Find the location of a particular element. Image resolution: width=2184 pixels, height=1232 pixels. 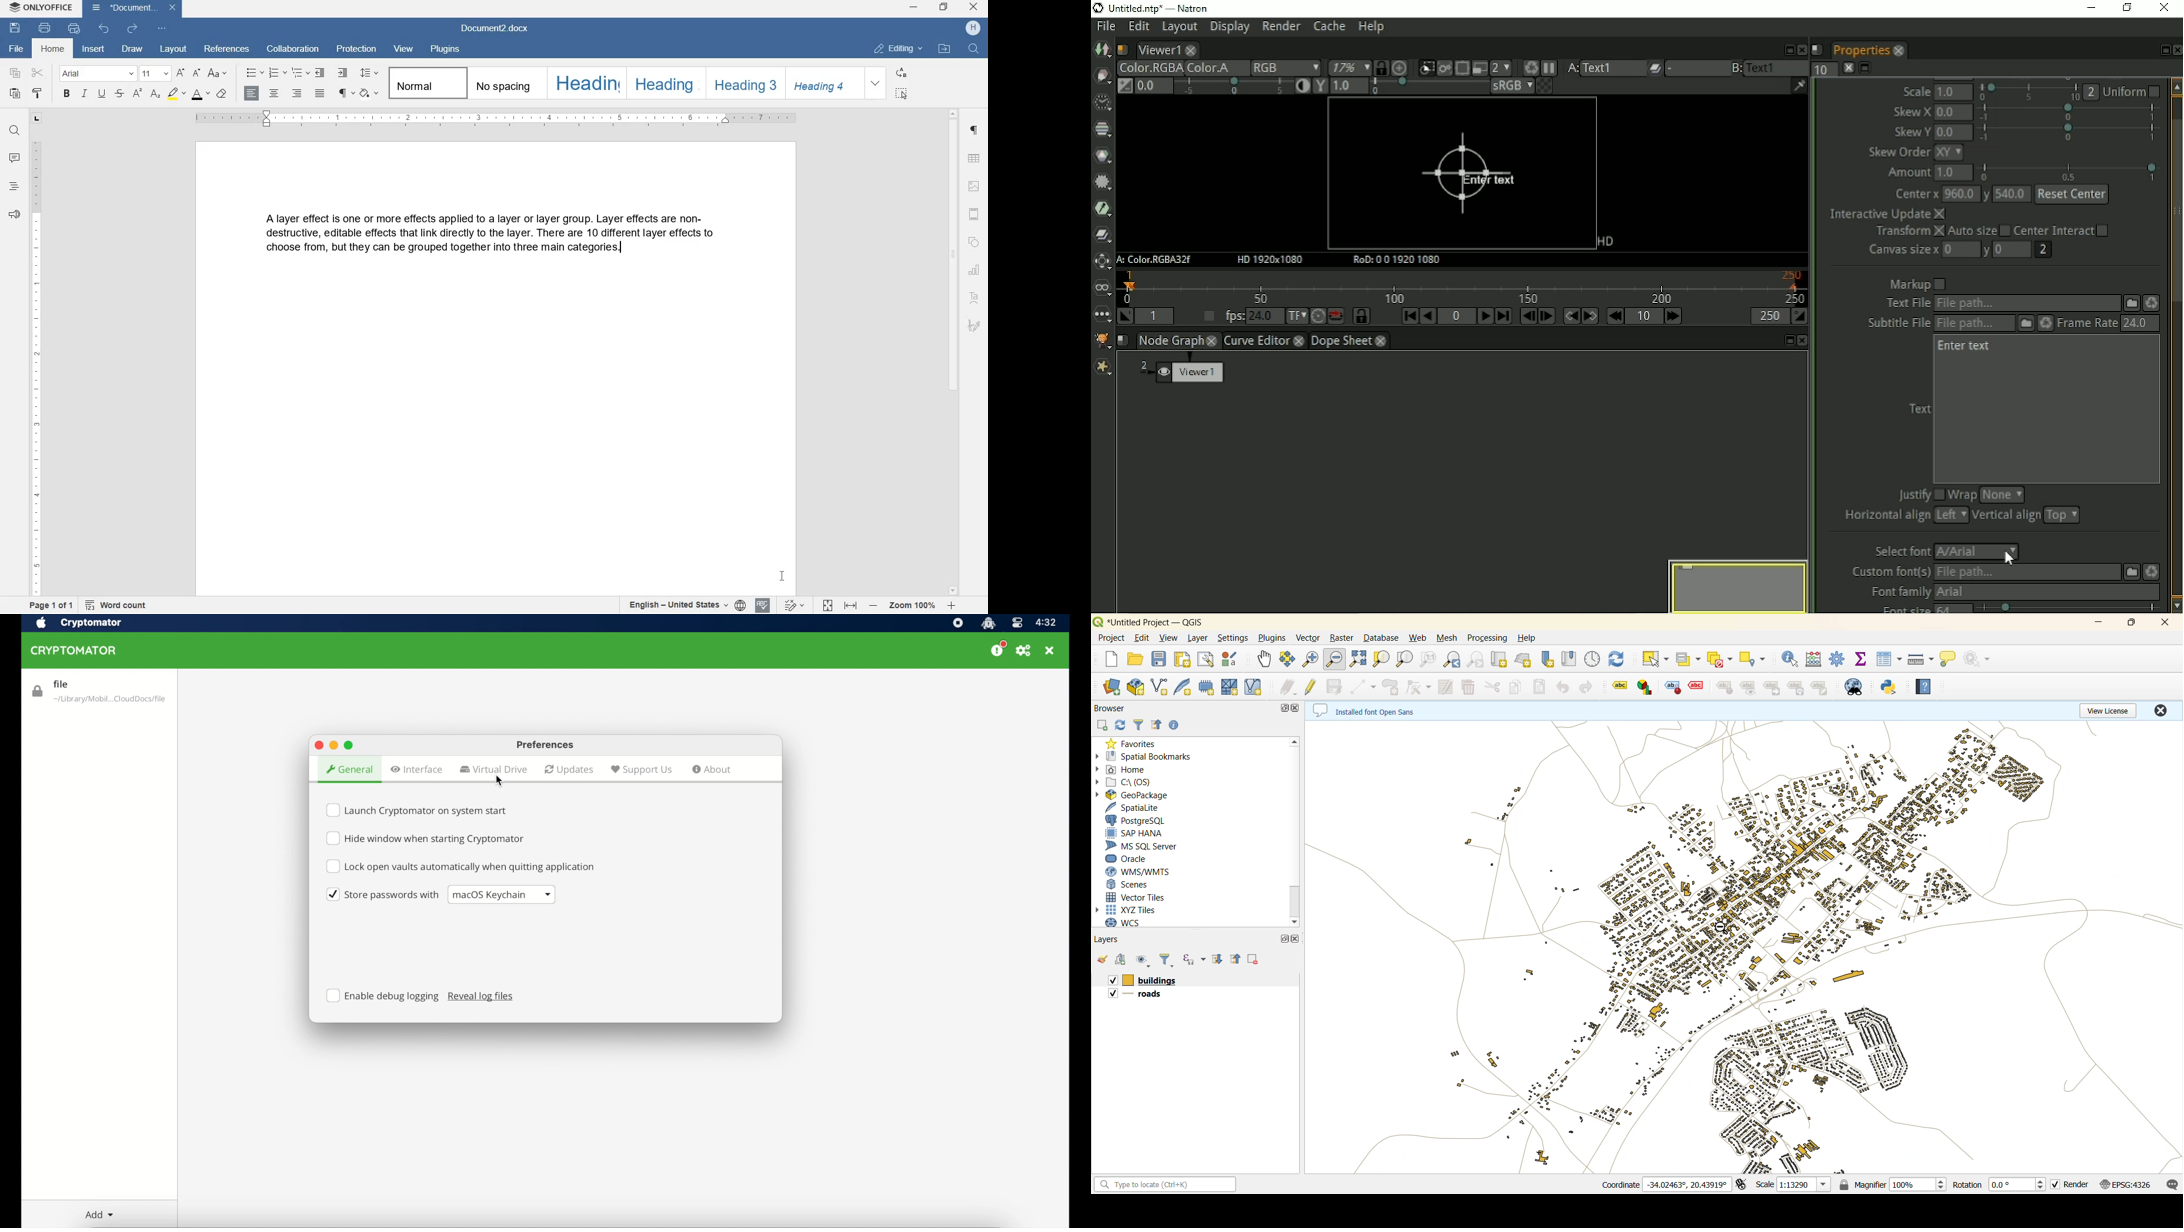

Node Graph is located at coordinates (1171, 341).